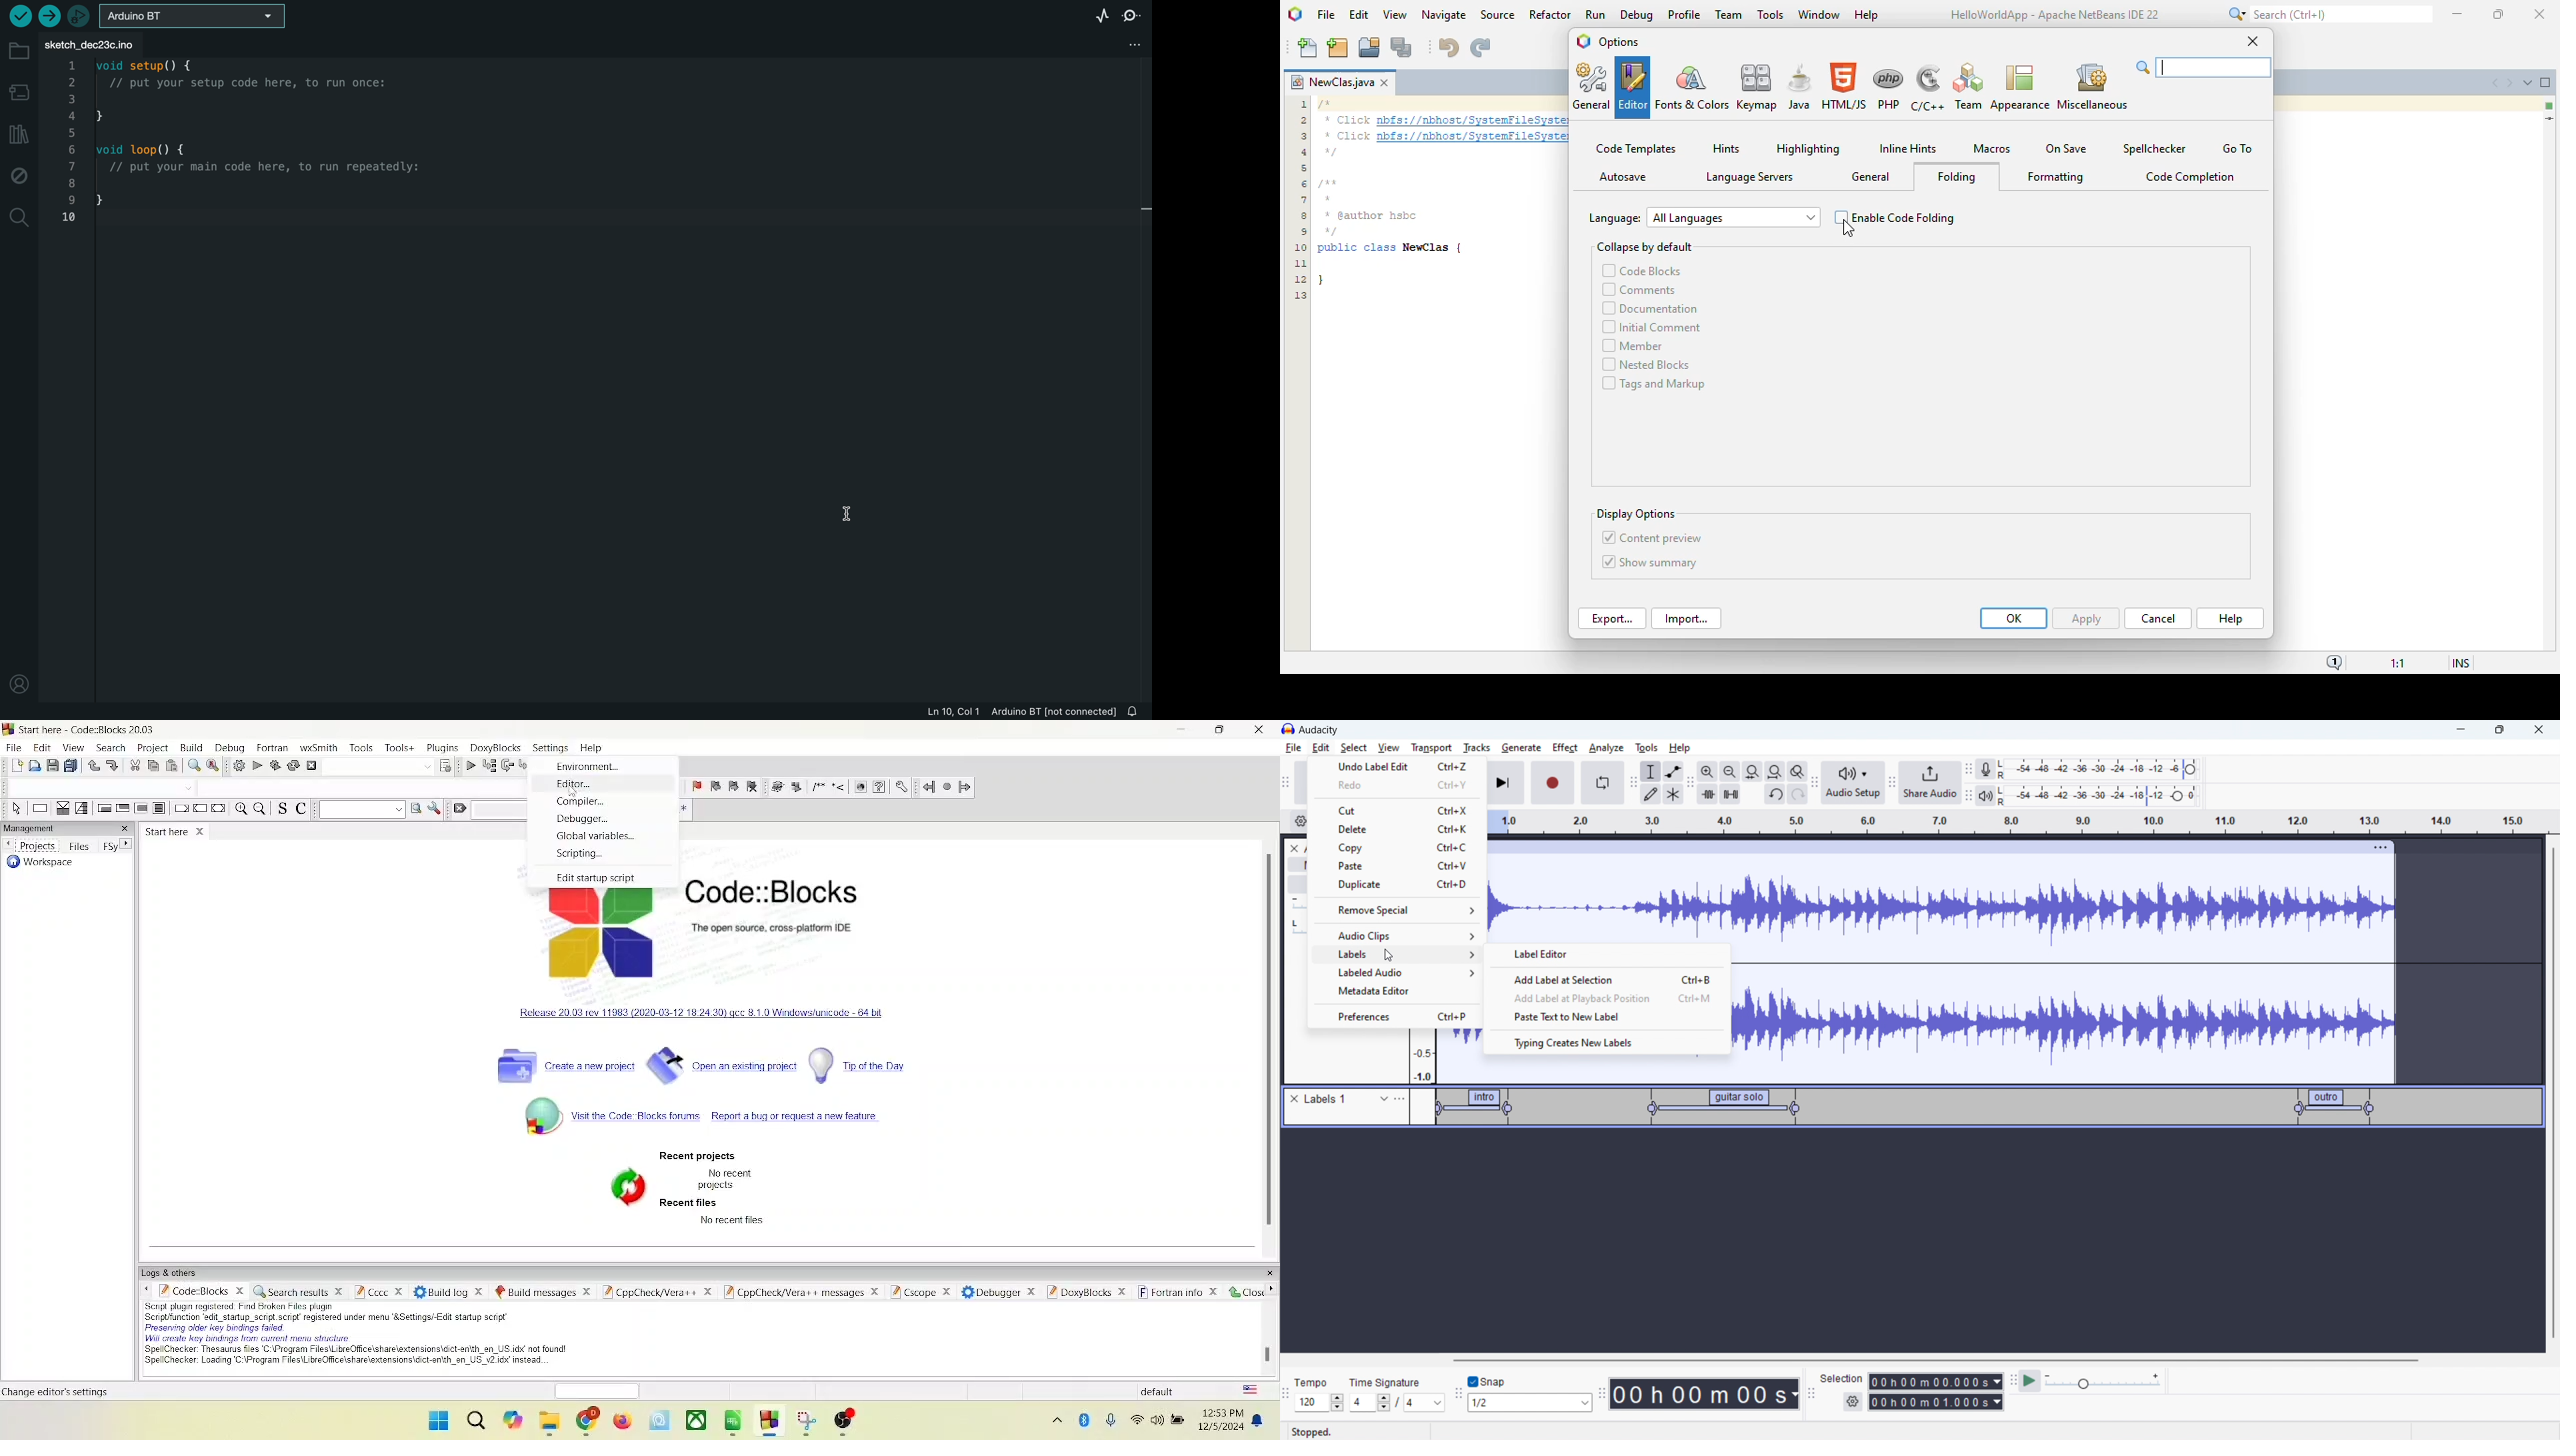 The image size is (2576, 1456). I want to click on selection start time, so click(1936, 1381).